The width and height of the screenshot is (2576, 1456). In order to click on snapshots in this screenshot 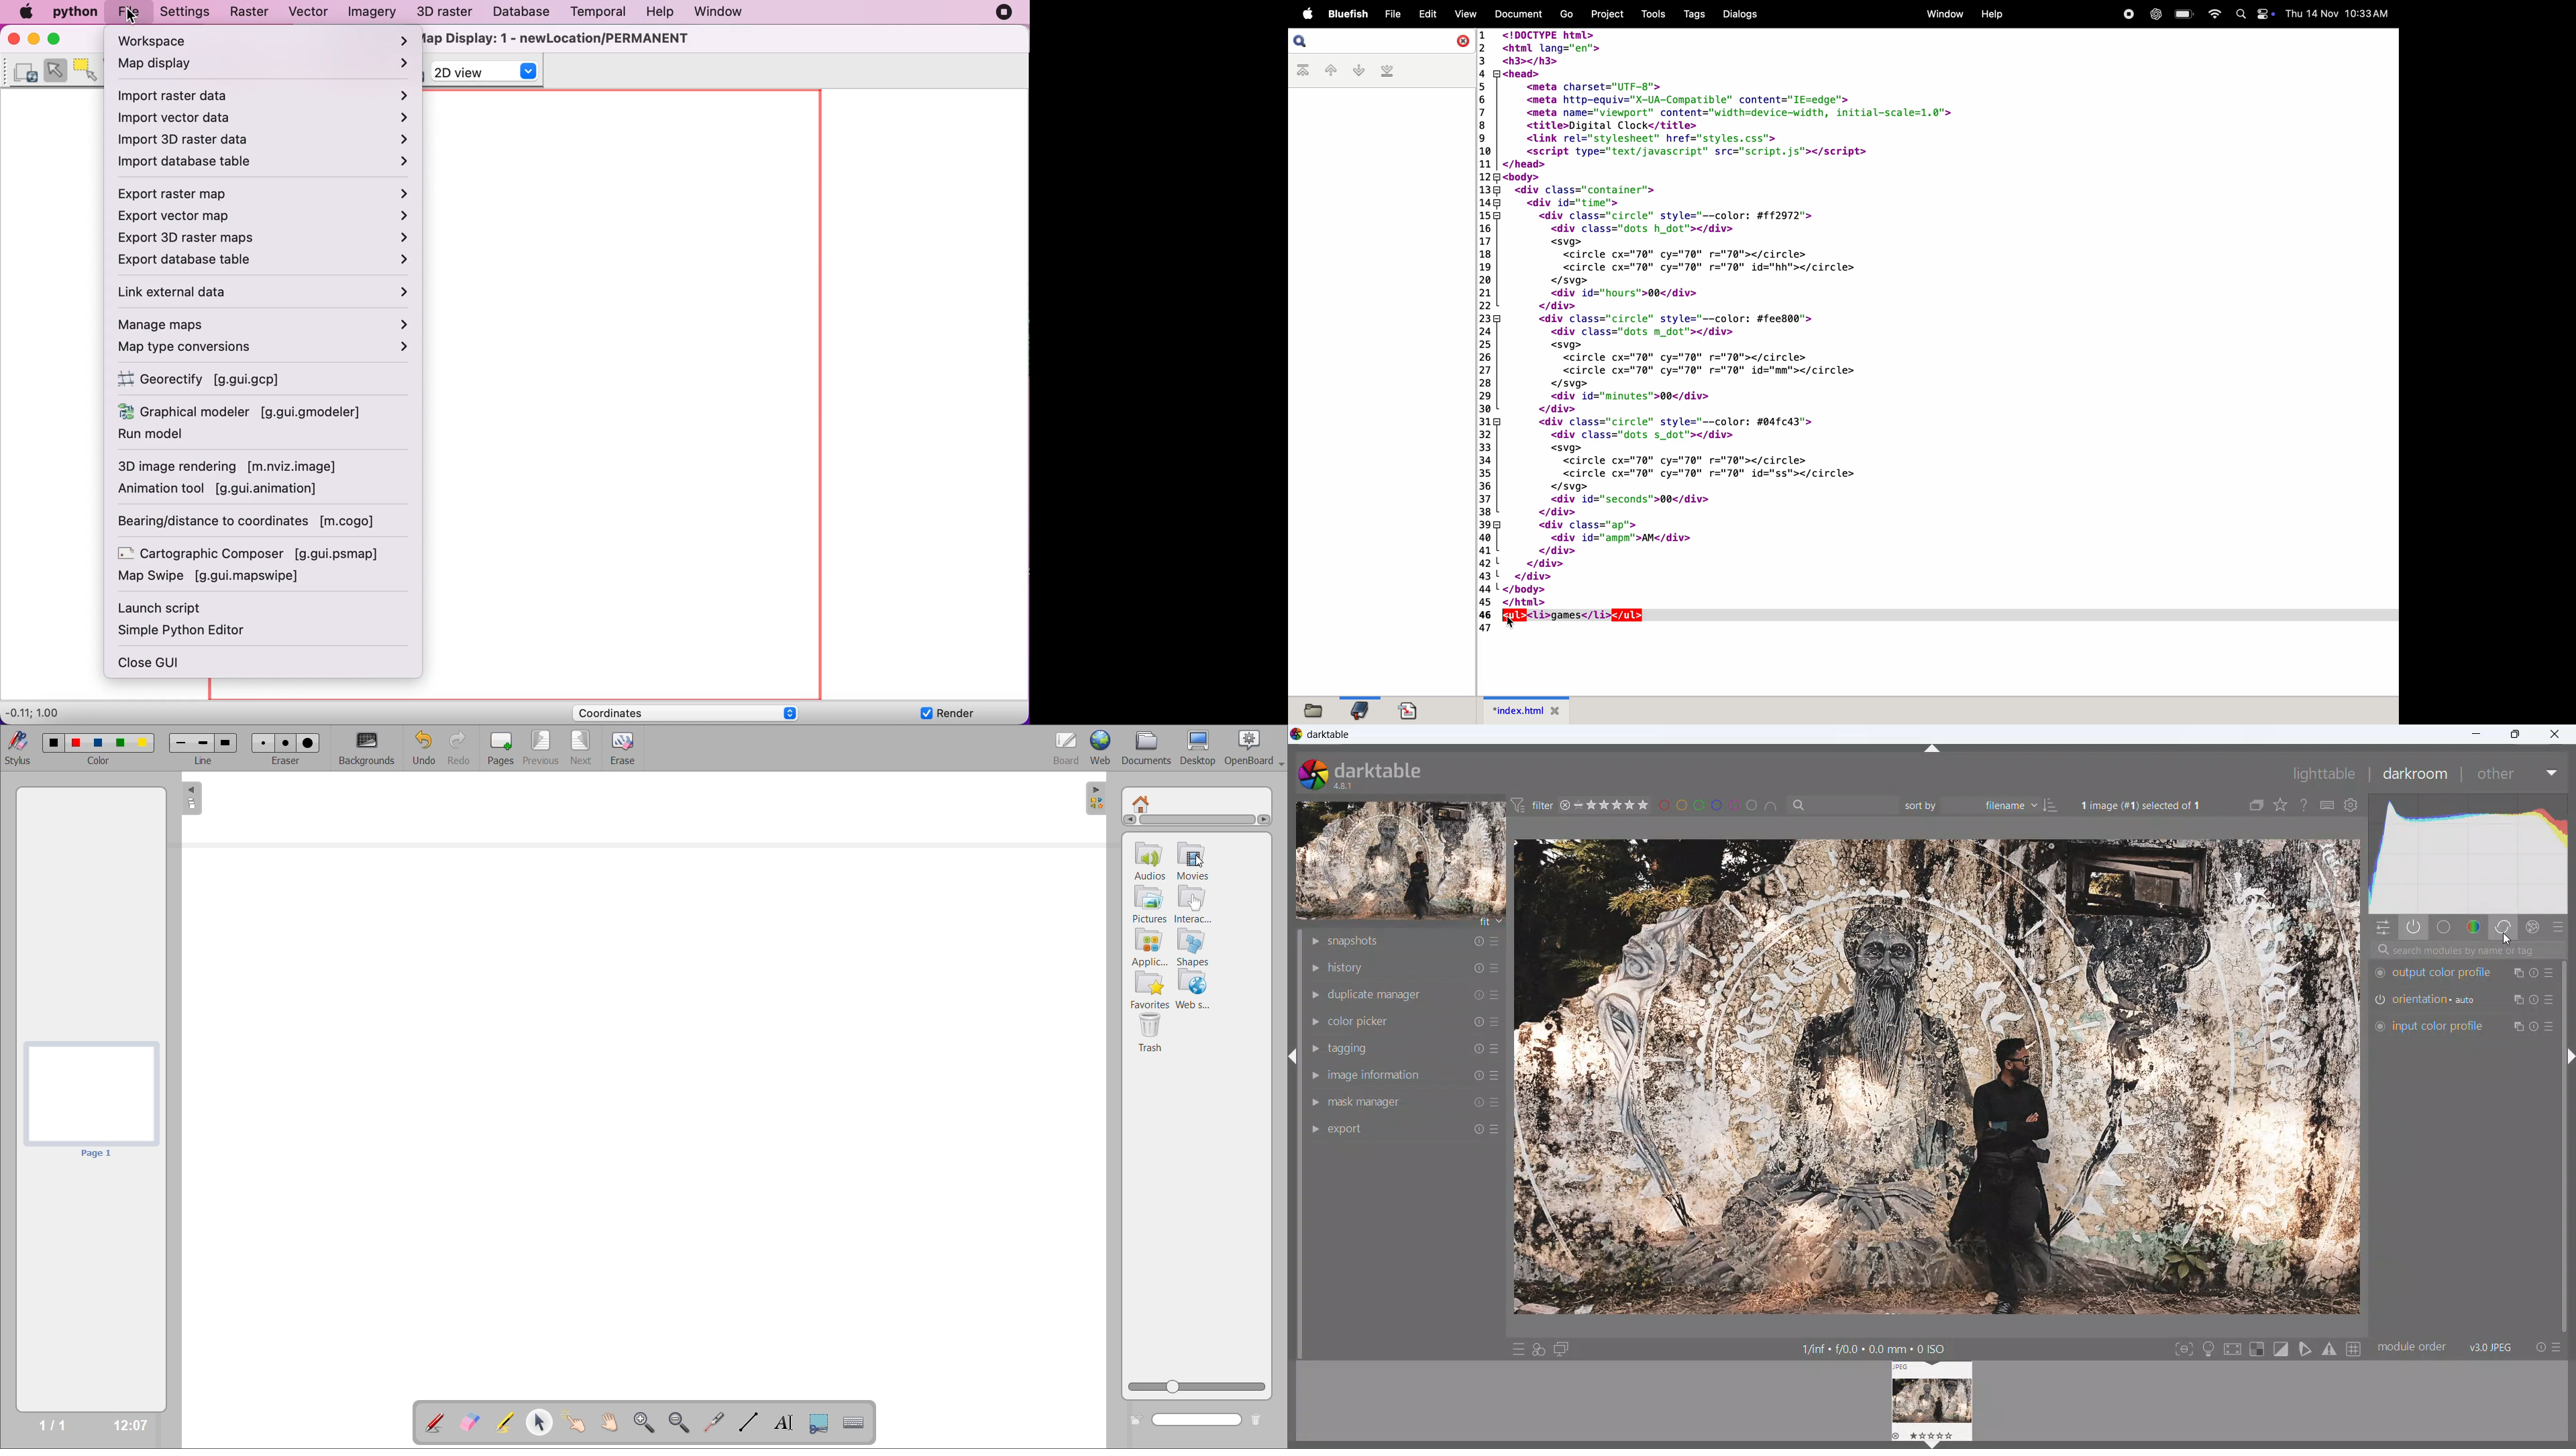, I will do `click(1354, 941)`.